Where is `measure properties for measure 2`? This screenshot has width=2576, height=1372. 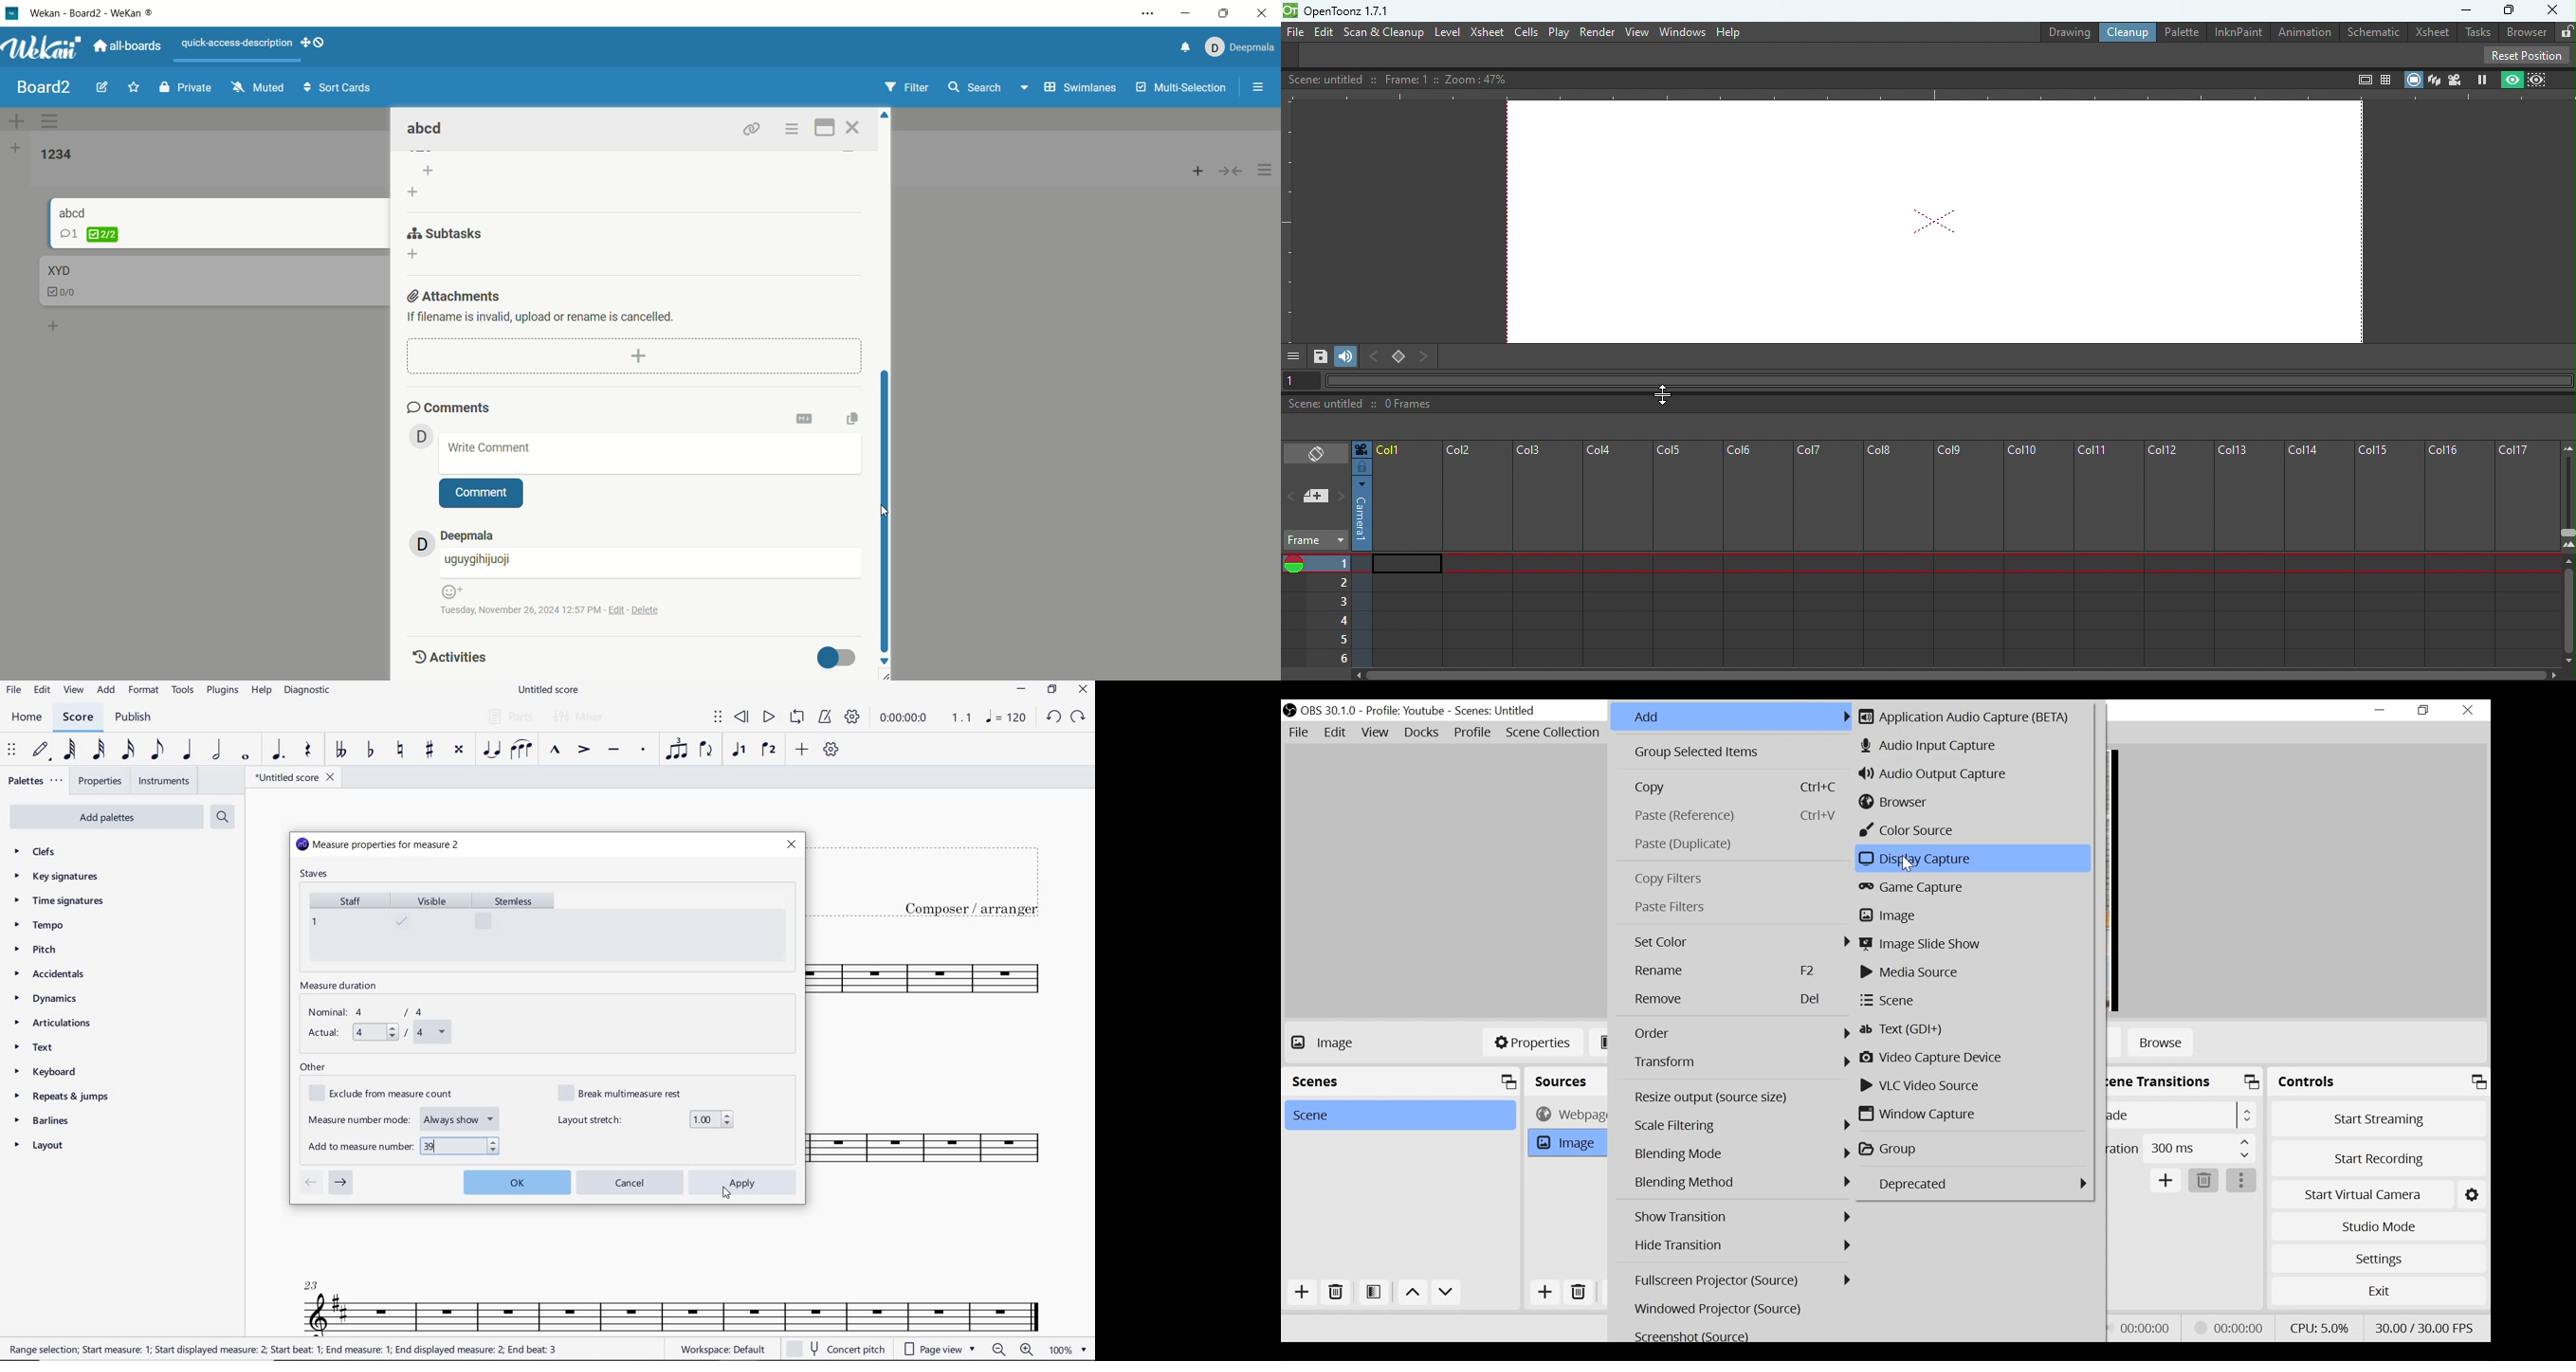 measure properties for measure 2 is located at coordinates (379, 845).